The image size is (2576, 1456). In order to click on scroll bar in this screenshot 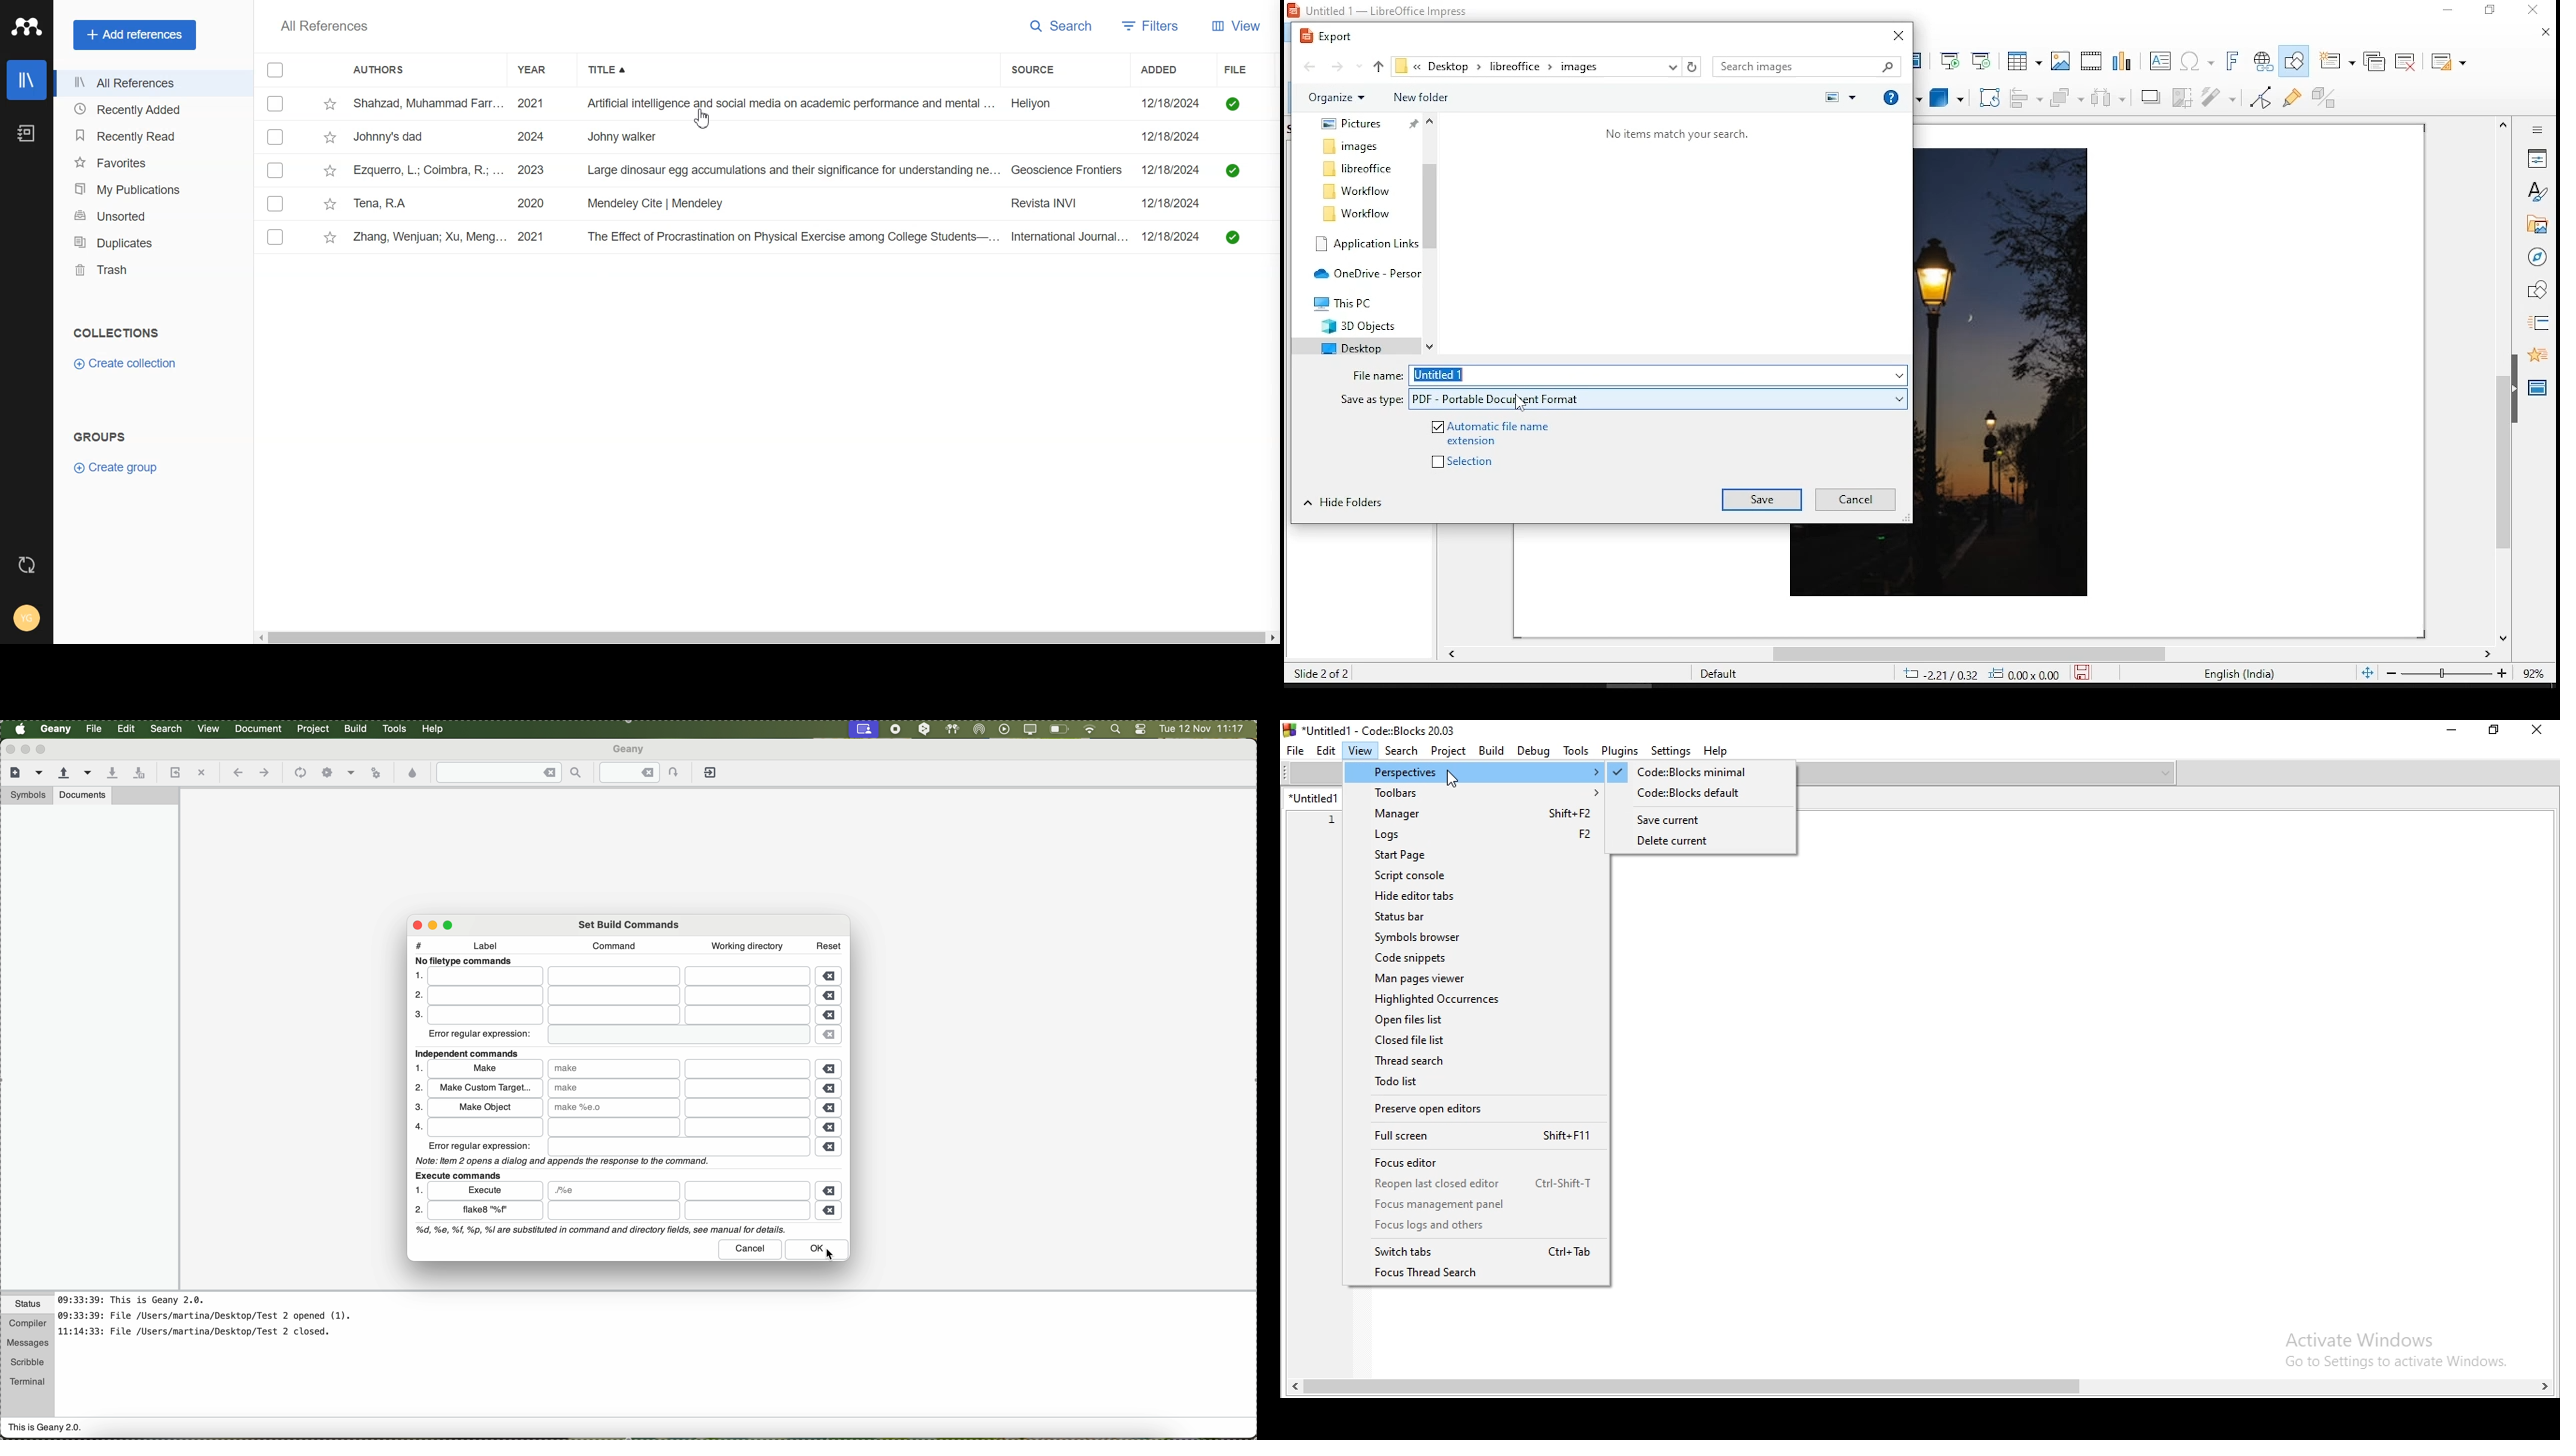, I will do `click(1966, 657)`.